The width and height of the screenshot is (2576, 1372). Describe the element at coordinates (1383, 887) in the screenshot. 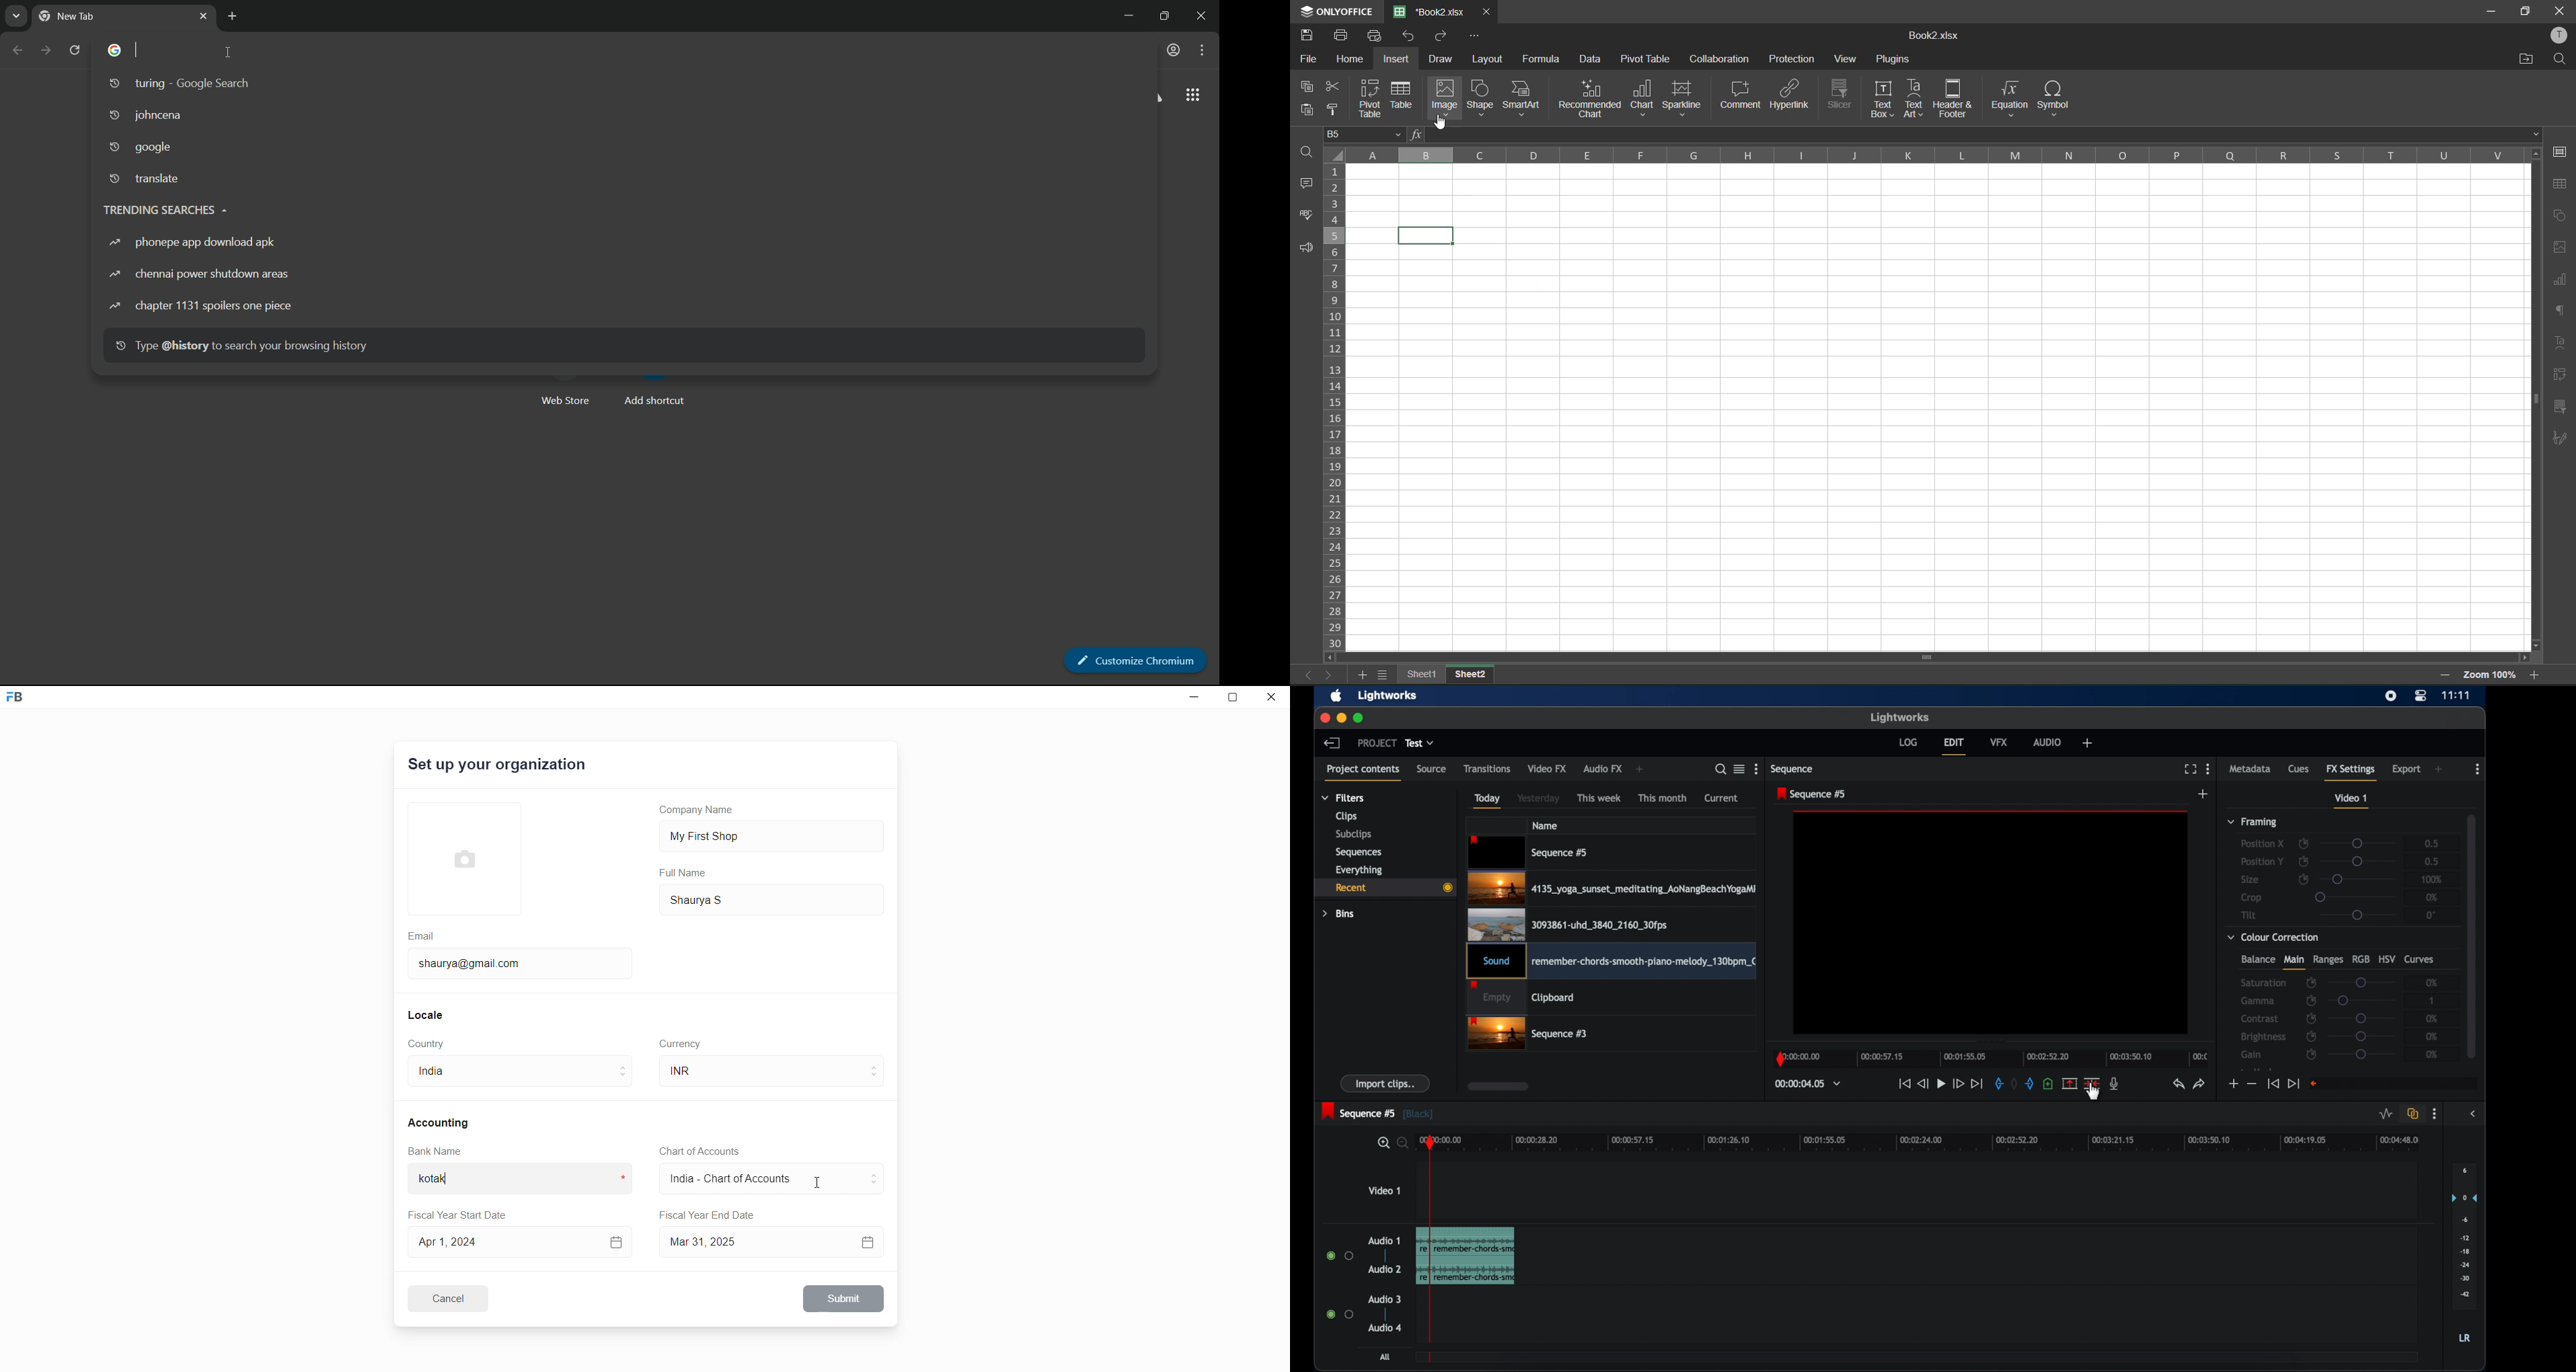

I see `recent` at that location.